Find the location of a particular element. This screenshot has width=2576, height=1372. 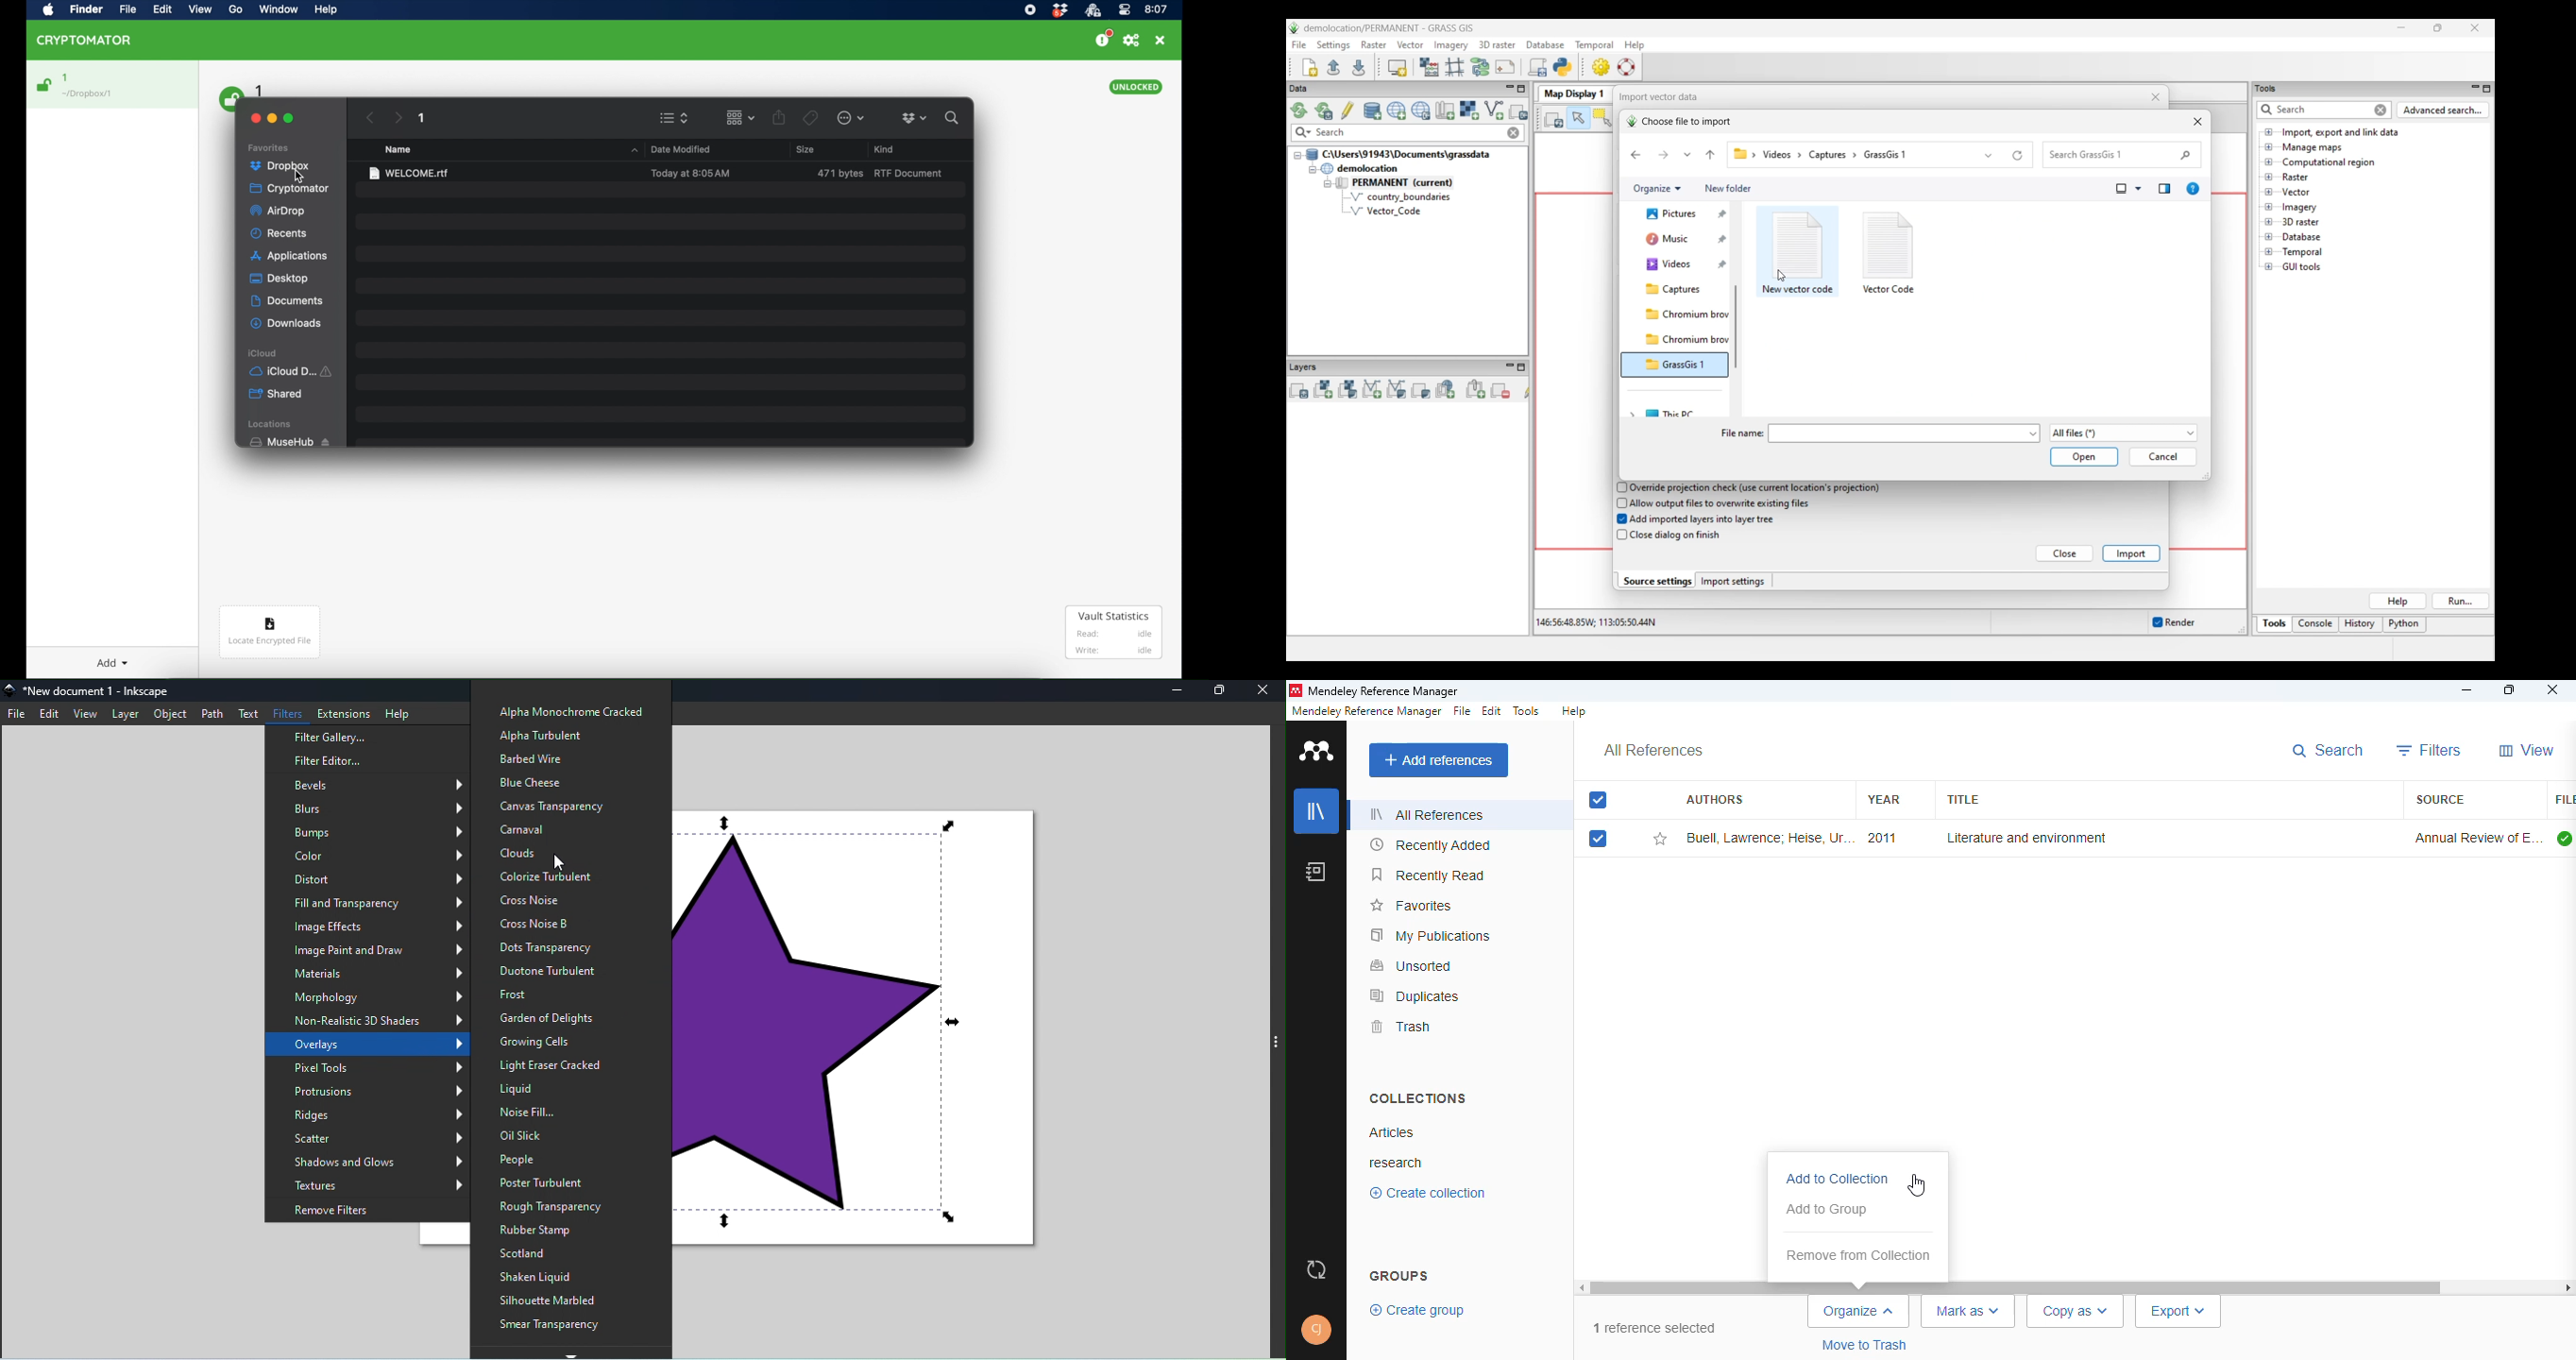

logo is located at coordinates (1317, 751).